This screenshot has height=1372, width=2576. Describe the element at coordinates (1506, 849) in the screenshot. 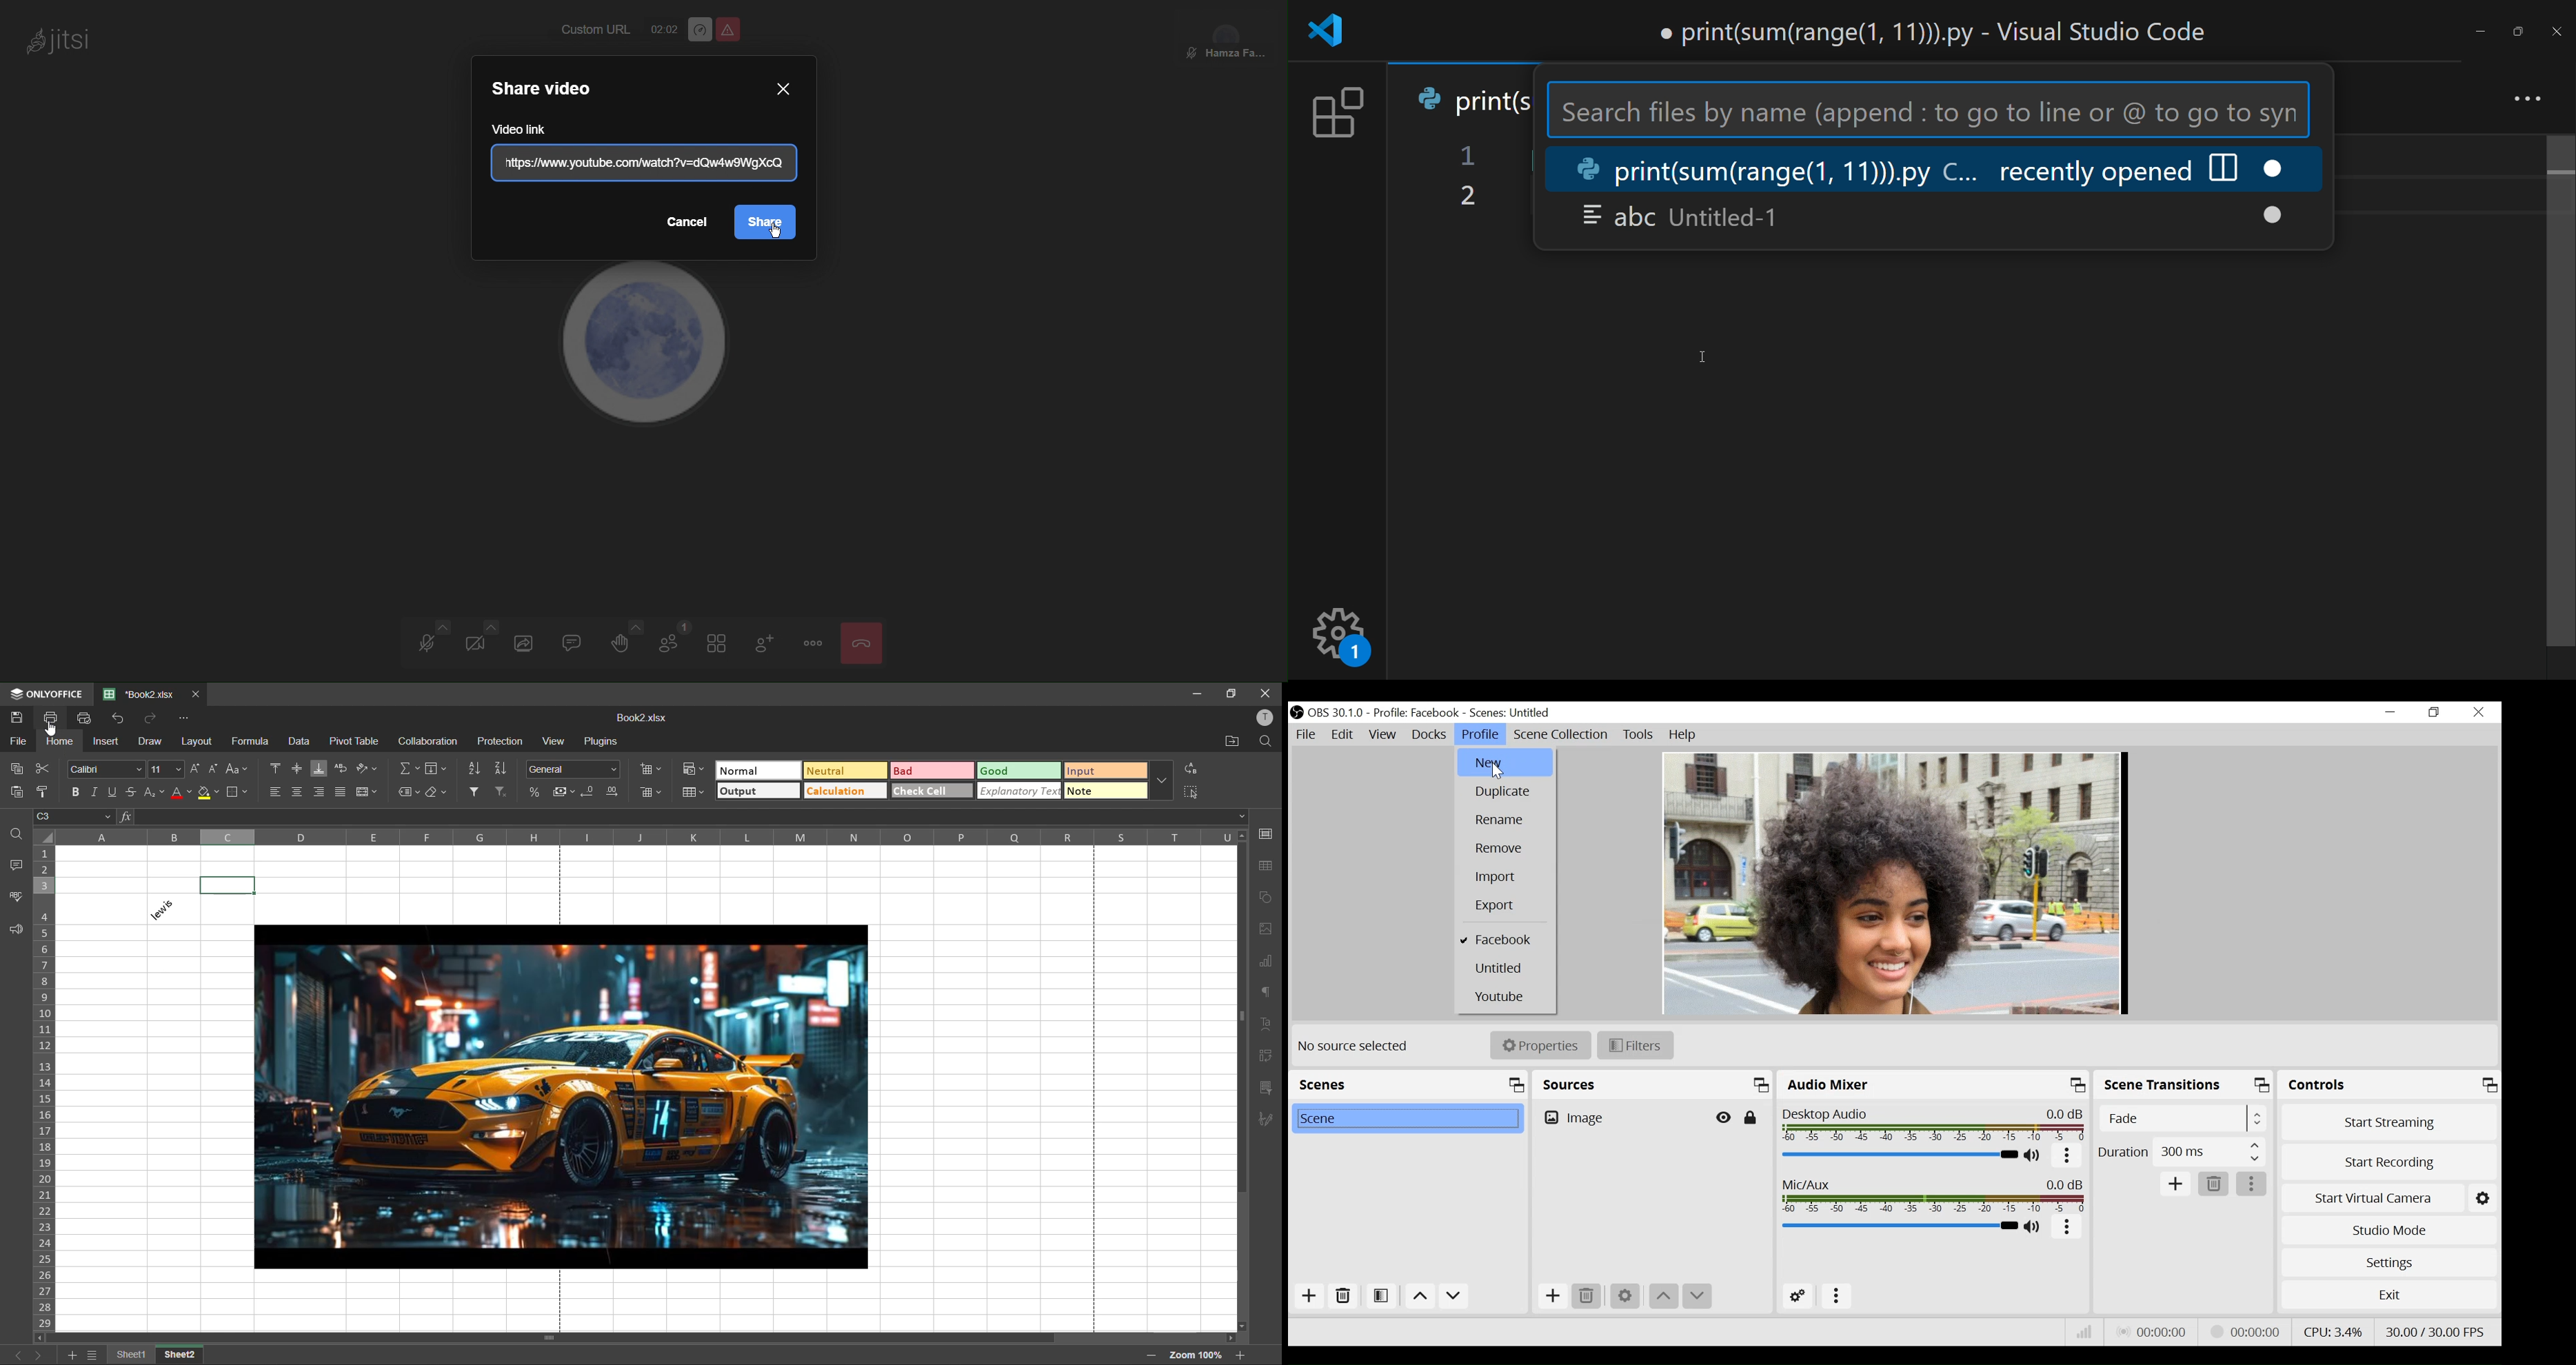

I see `Remove` at that location.